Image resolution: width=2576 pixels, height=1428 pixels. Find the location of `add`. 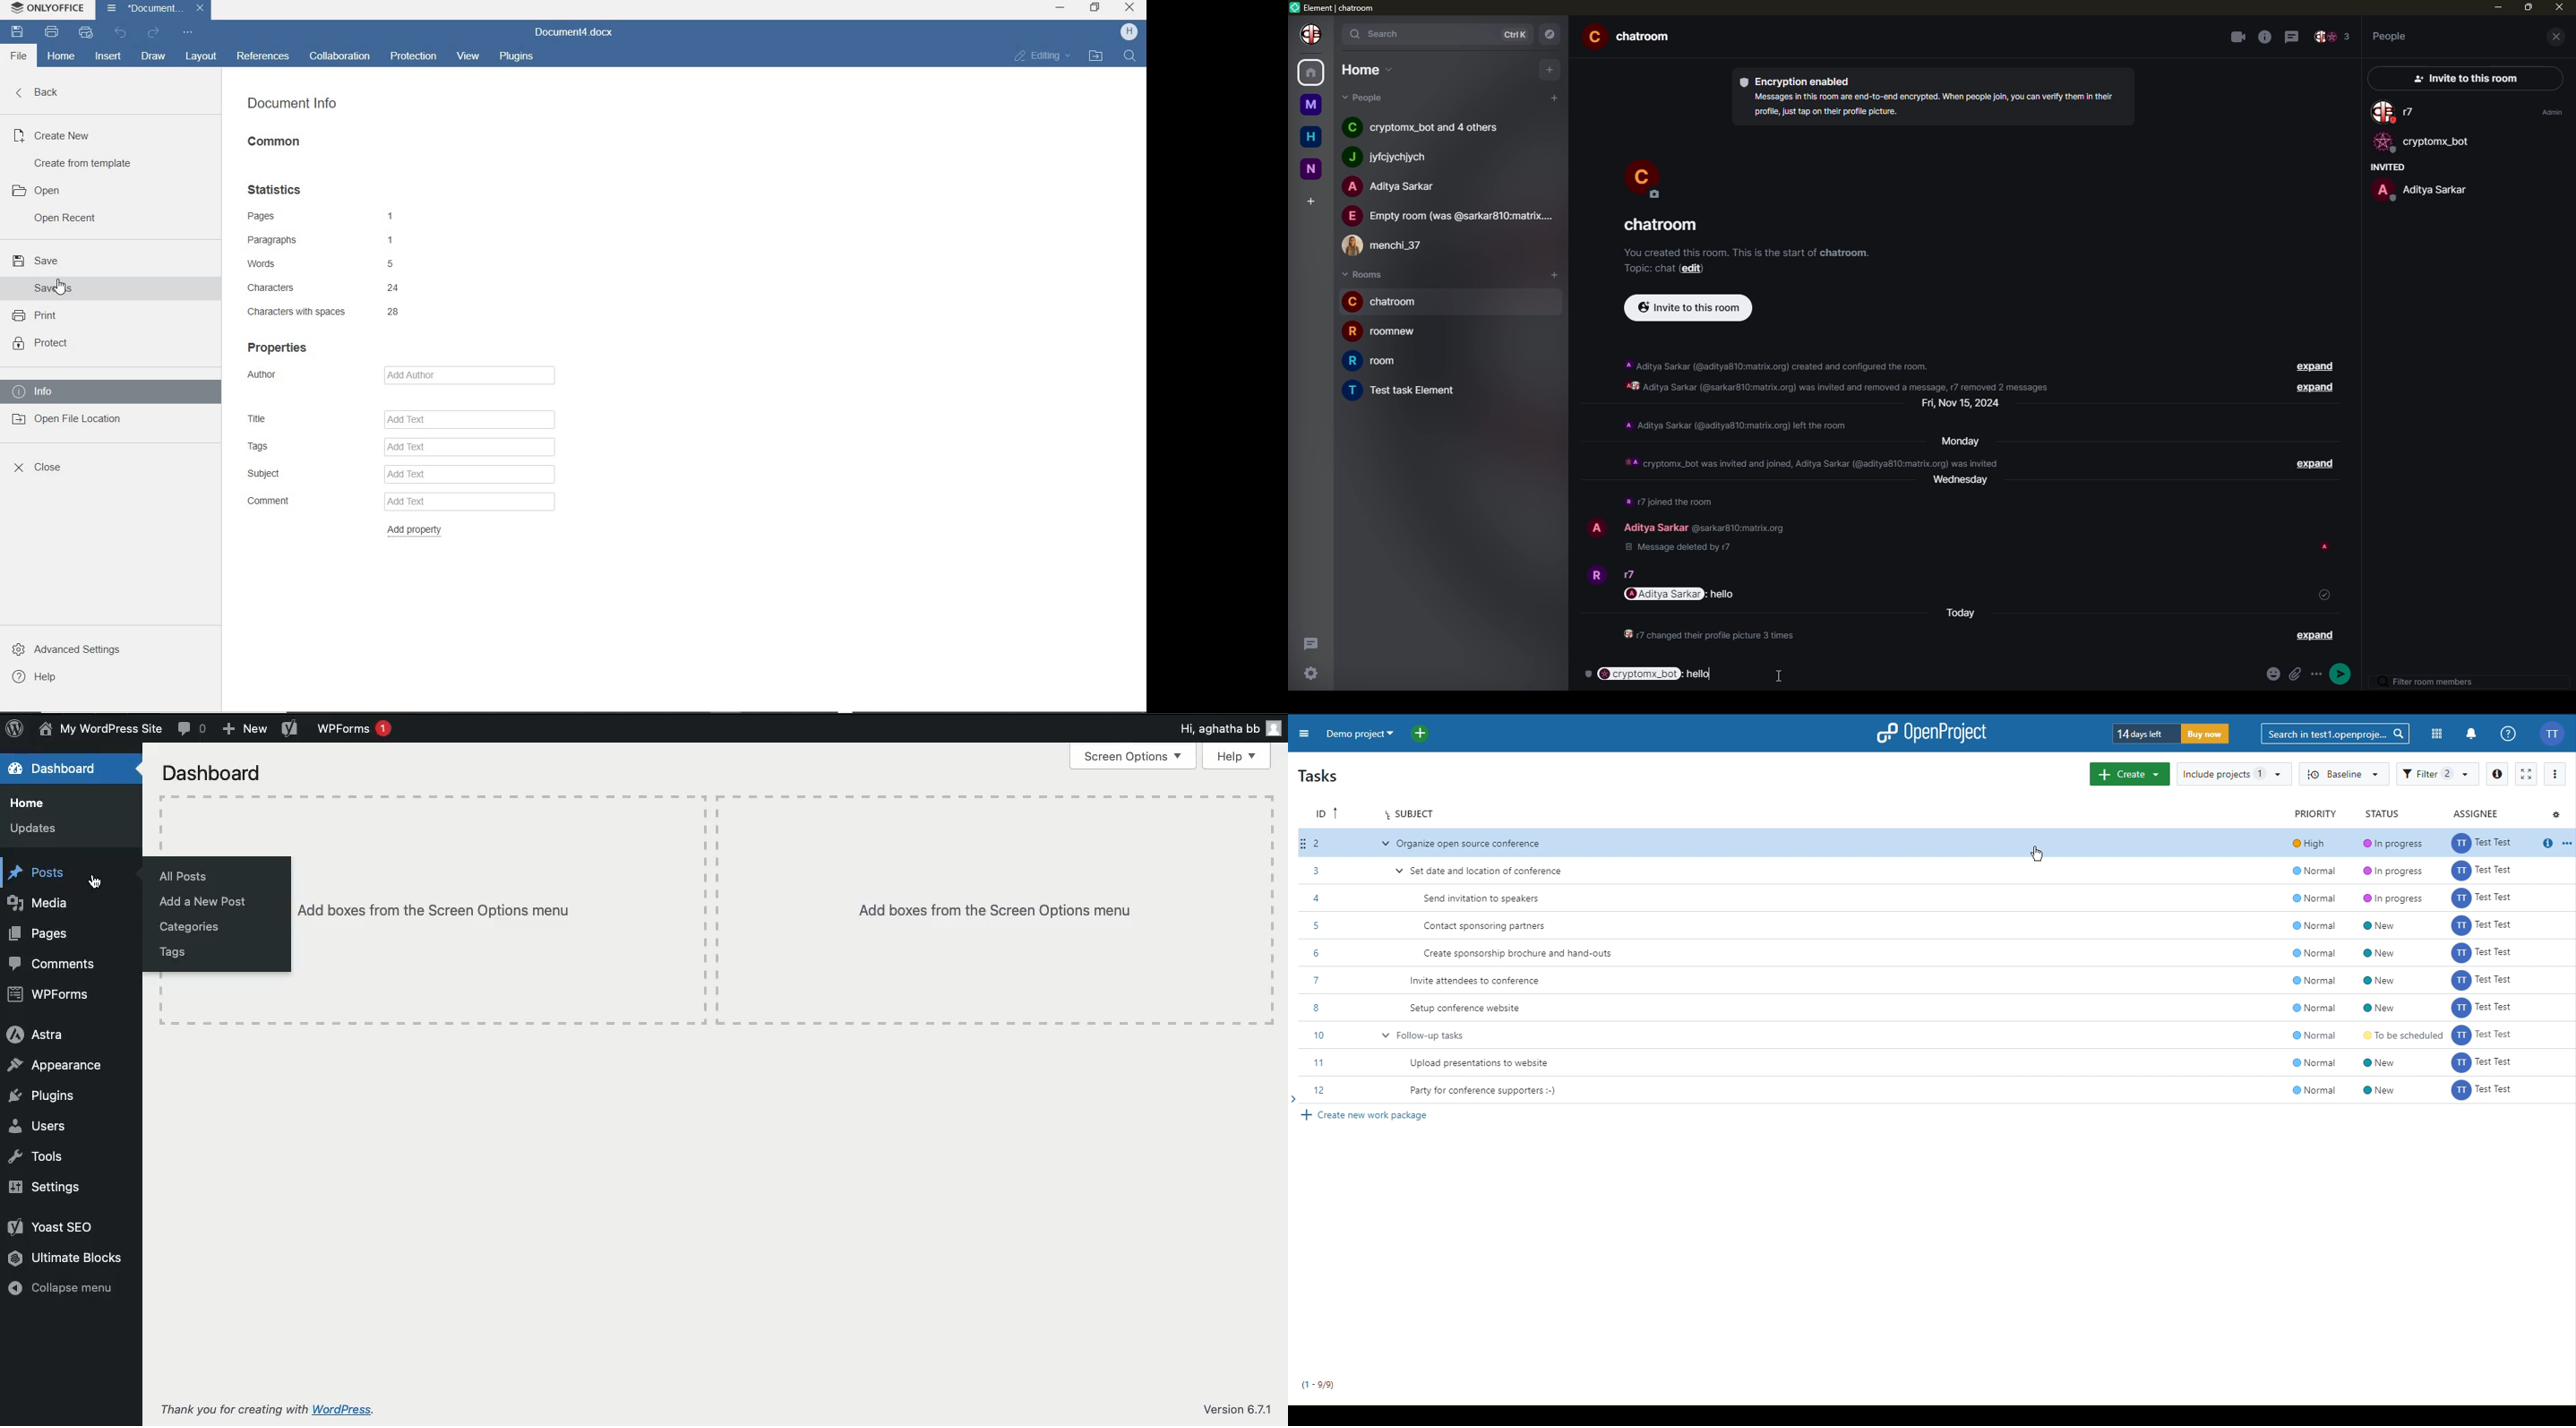

add is located at coordinates (1558, 274).